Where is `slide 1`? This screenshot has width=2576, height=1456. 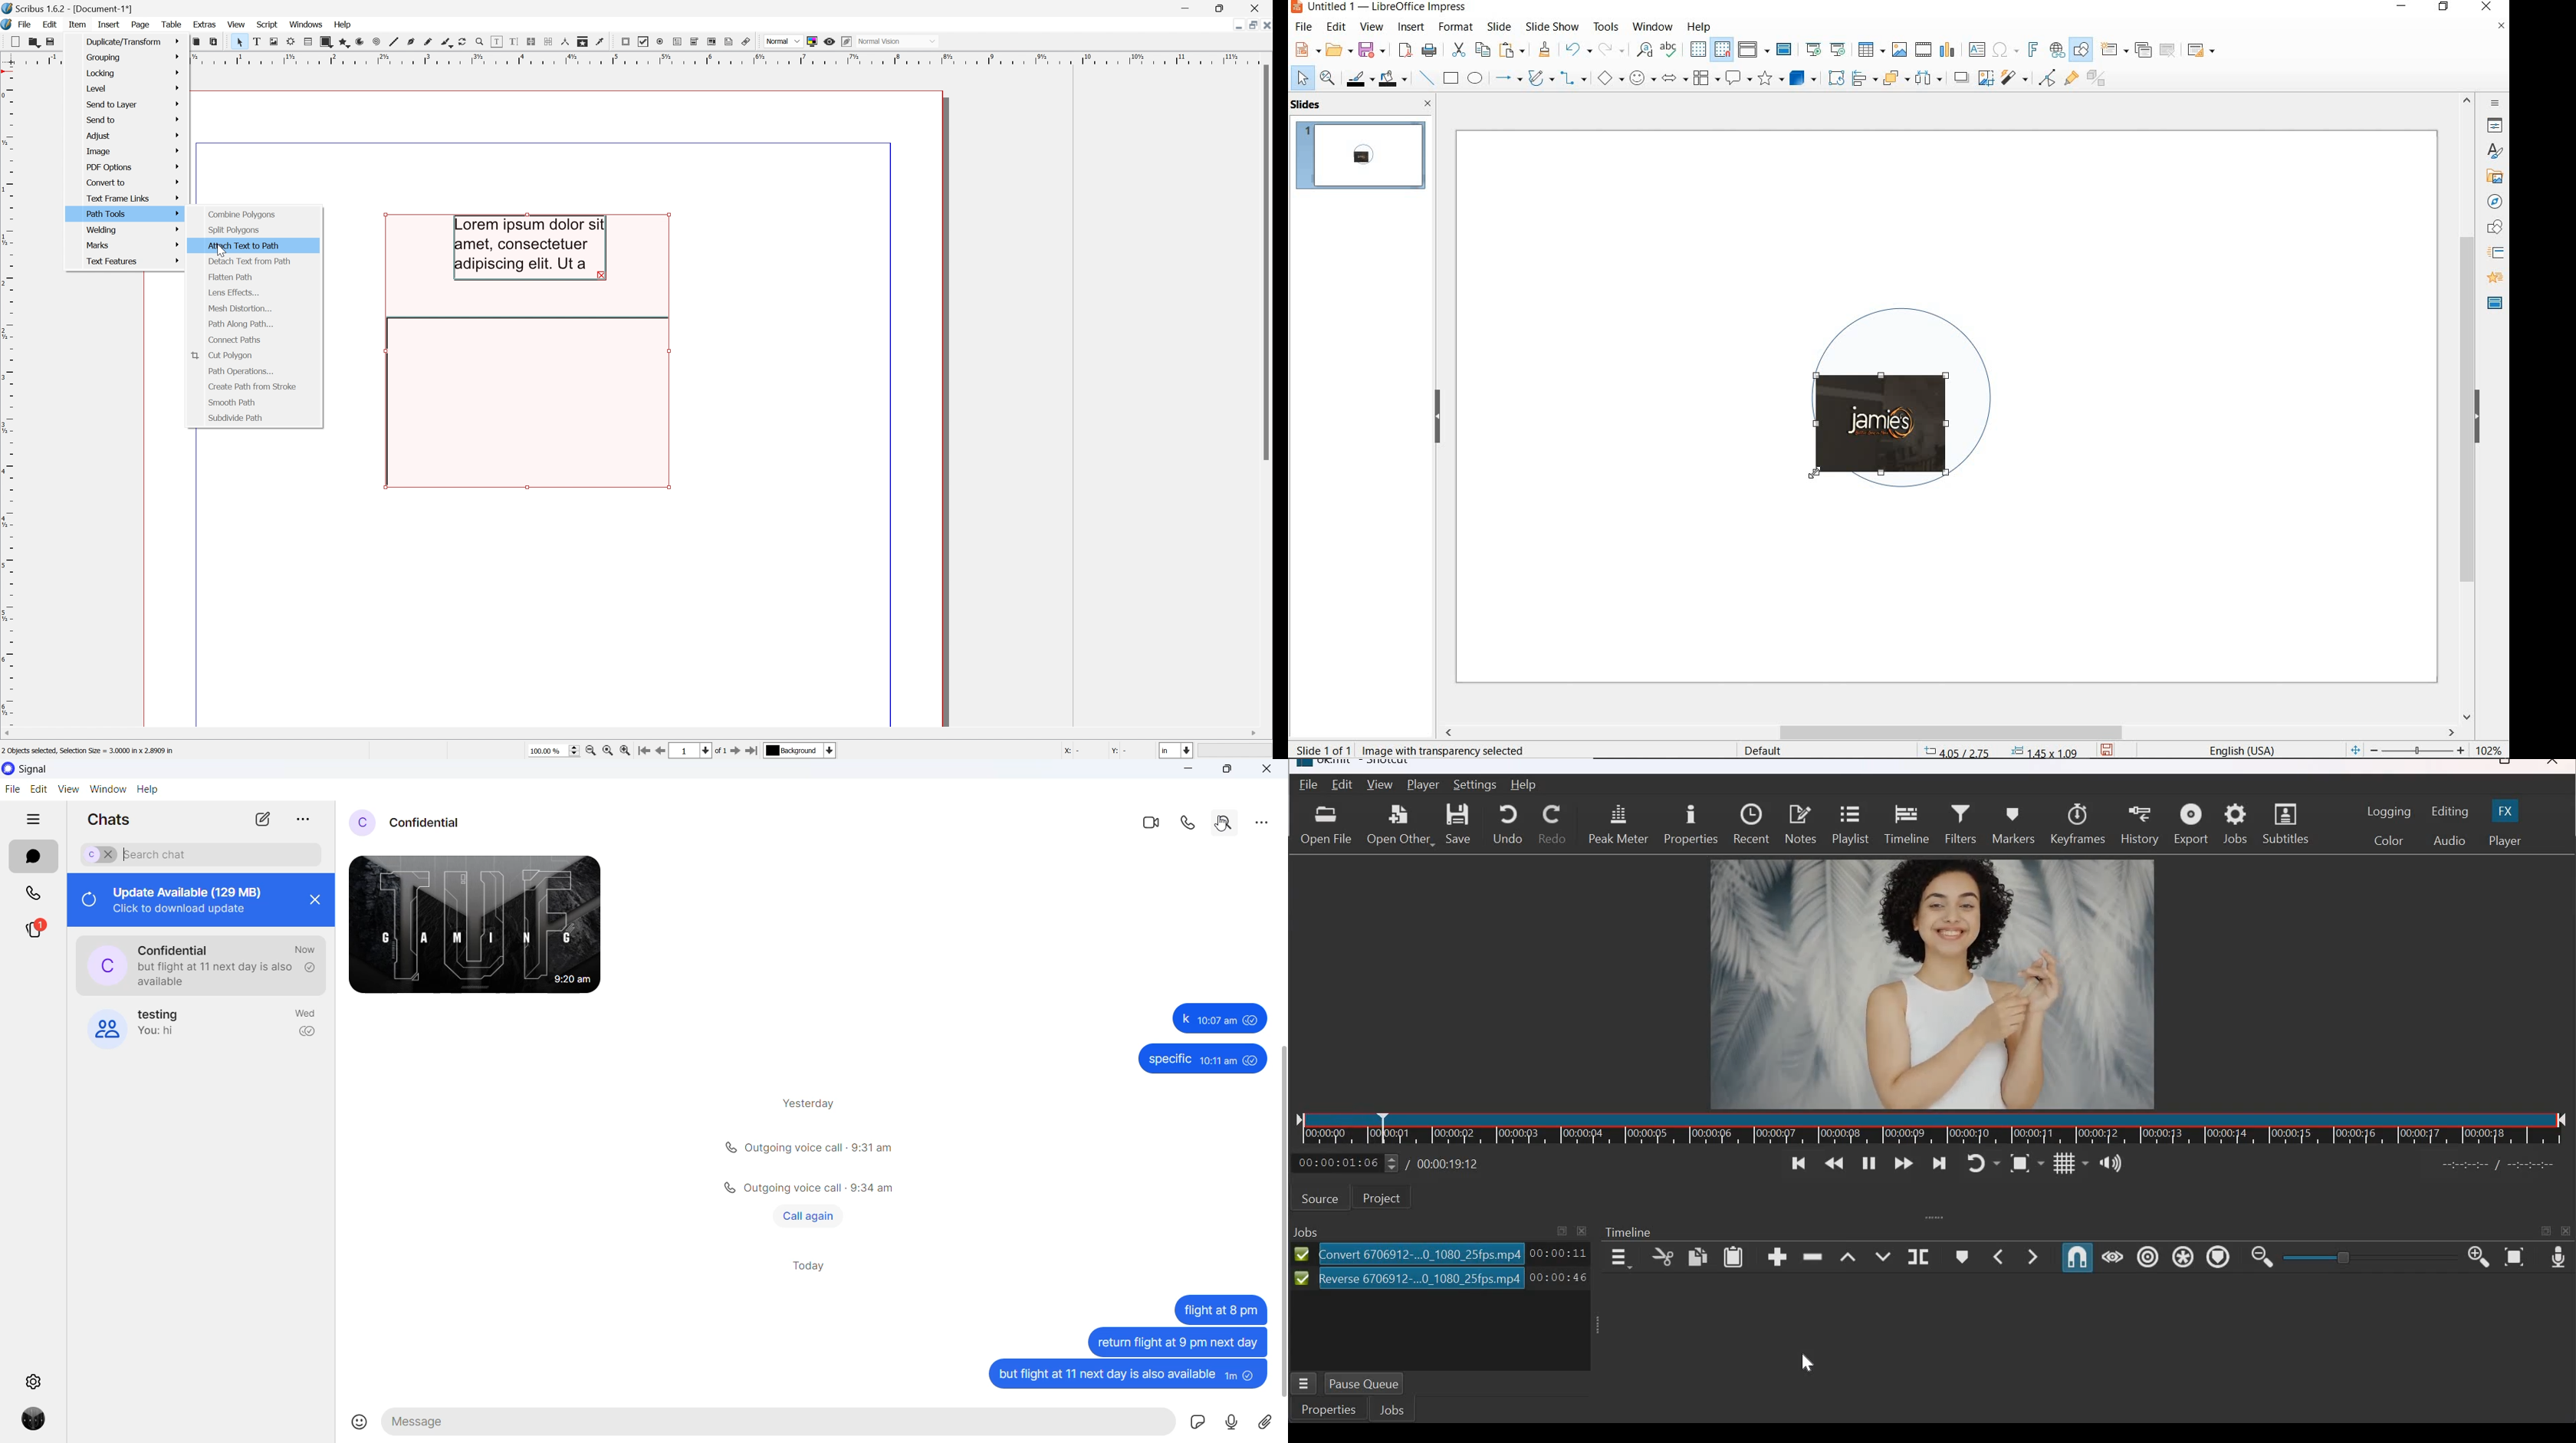 slide 1 is located at coordinates (1363, 157).